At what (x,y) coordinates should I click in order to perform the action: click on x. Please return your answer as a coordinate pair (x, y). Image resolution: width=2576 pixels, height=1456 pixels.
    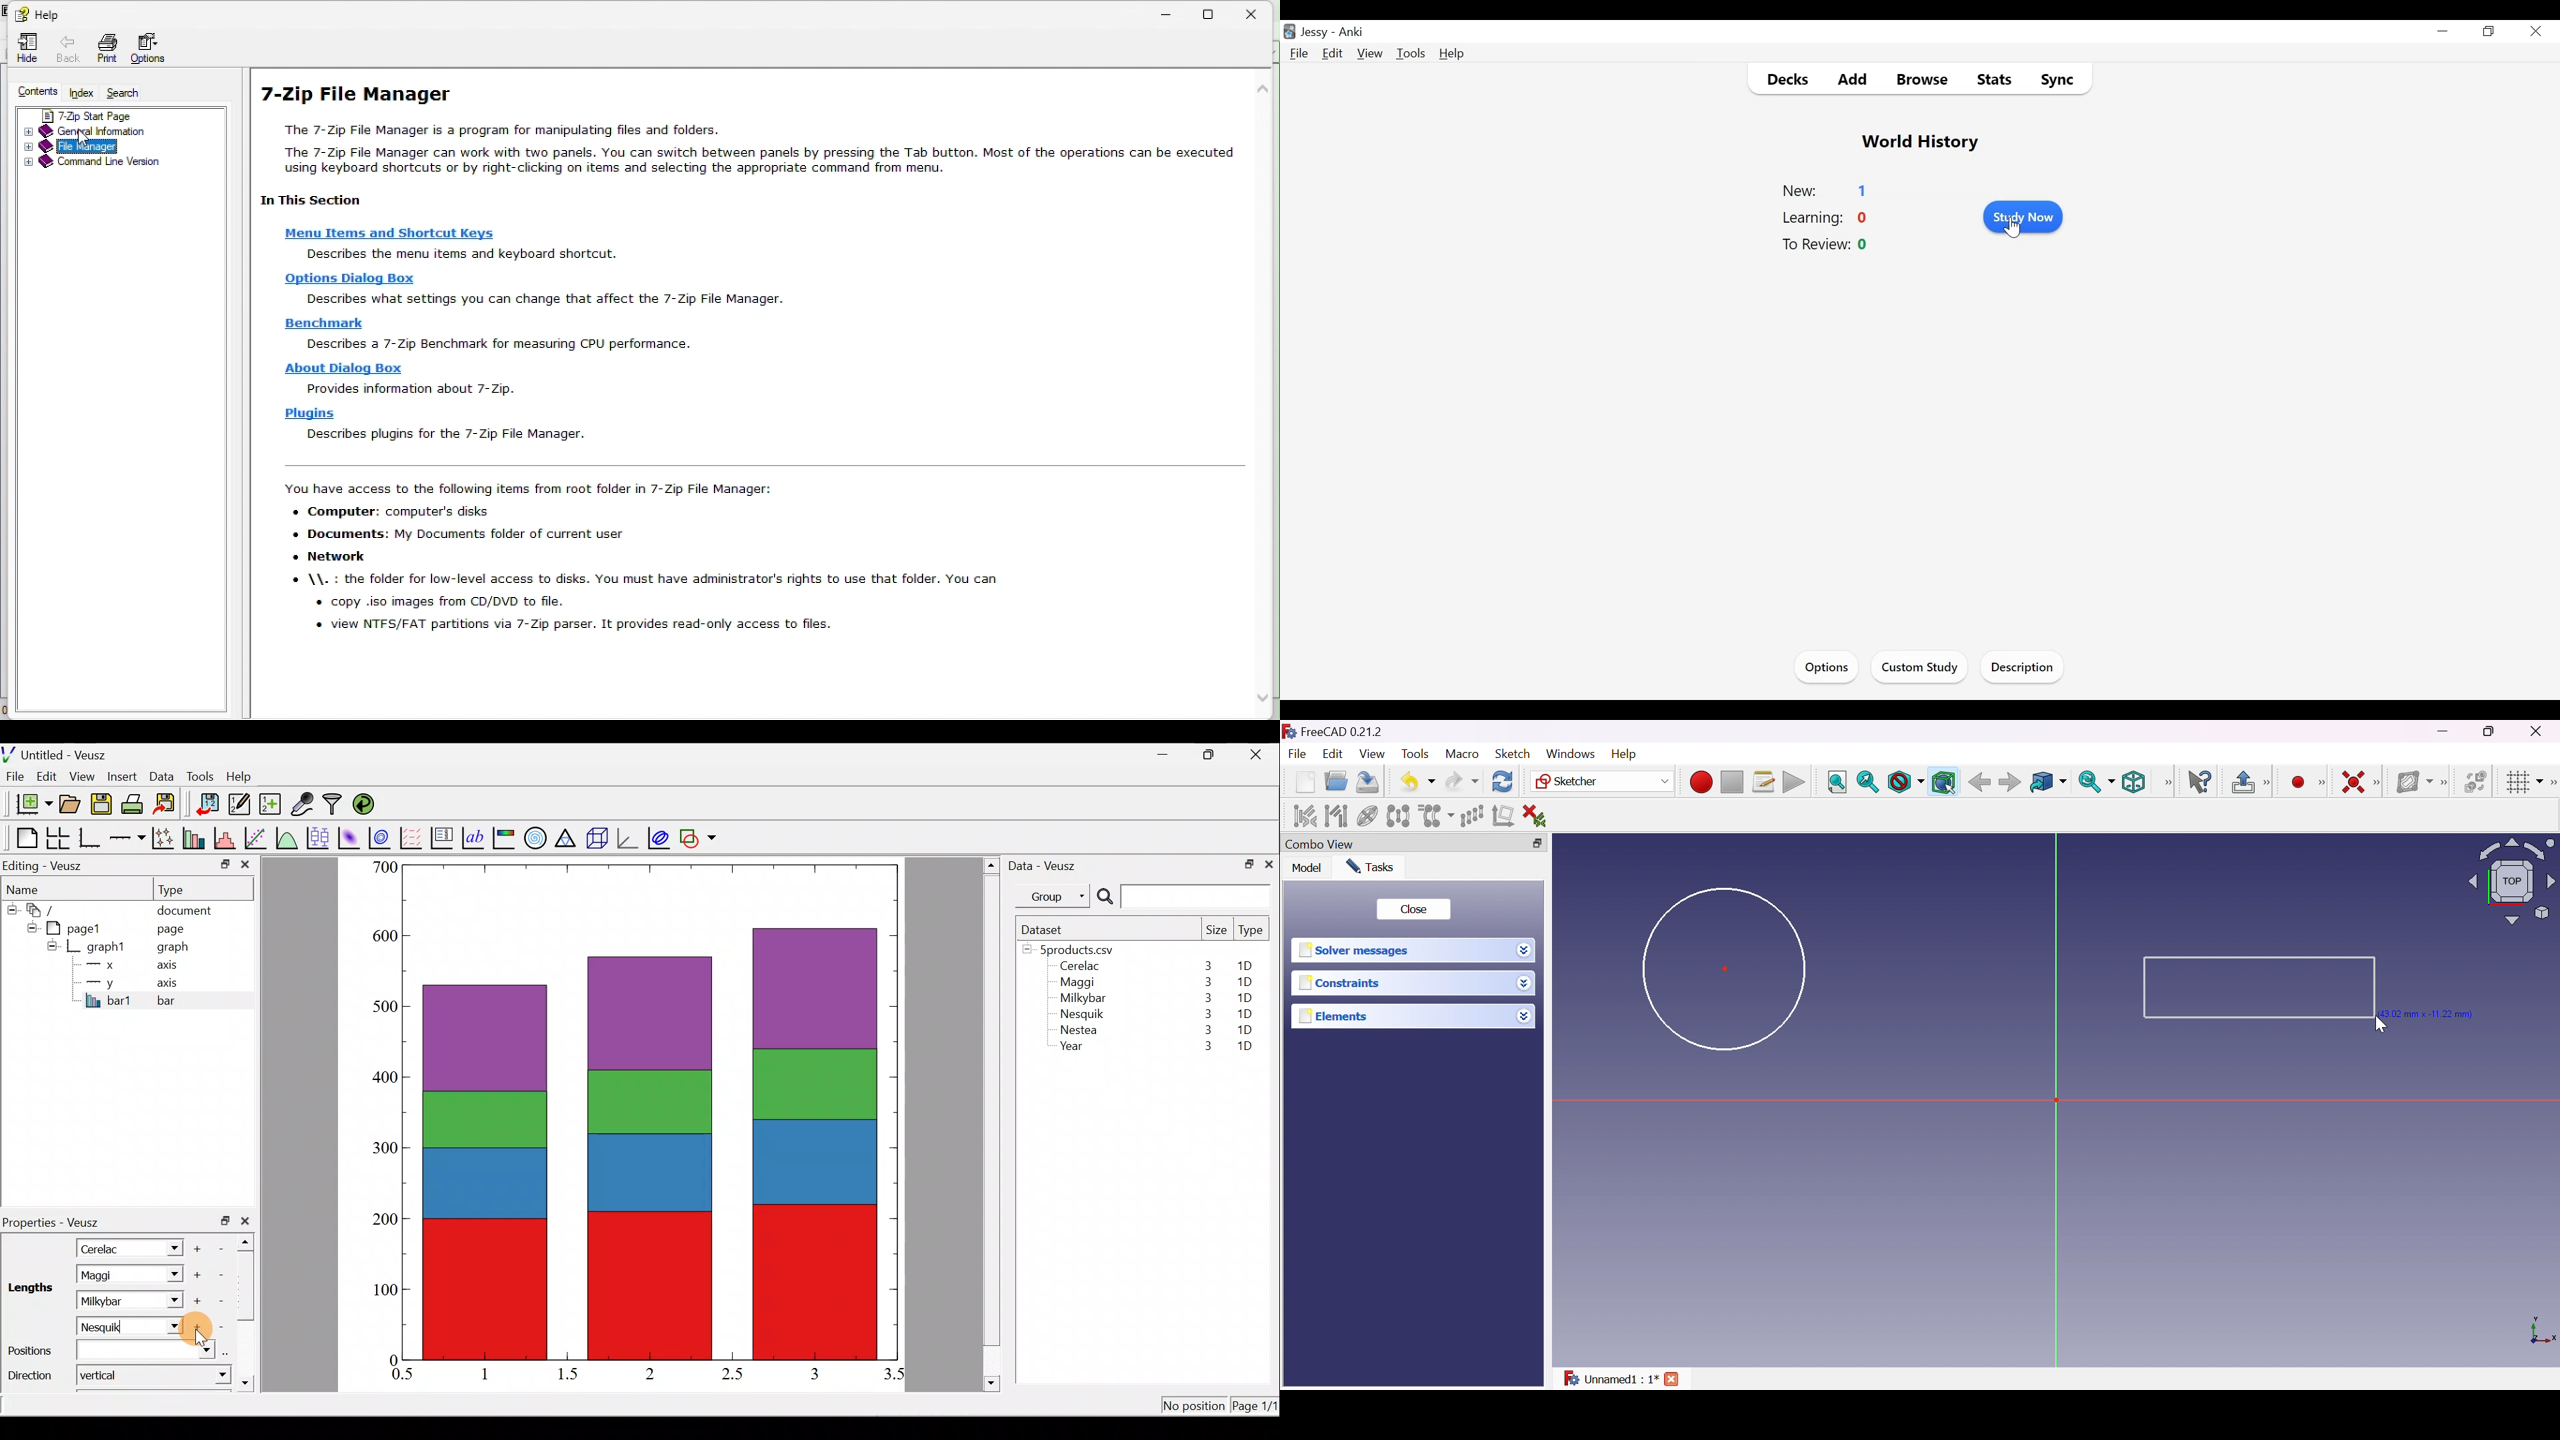
    Looking at the image, I should click on (103, 965).